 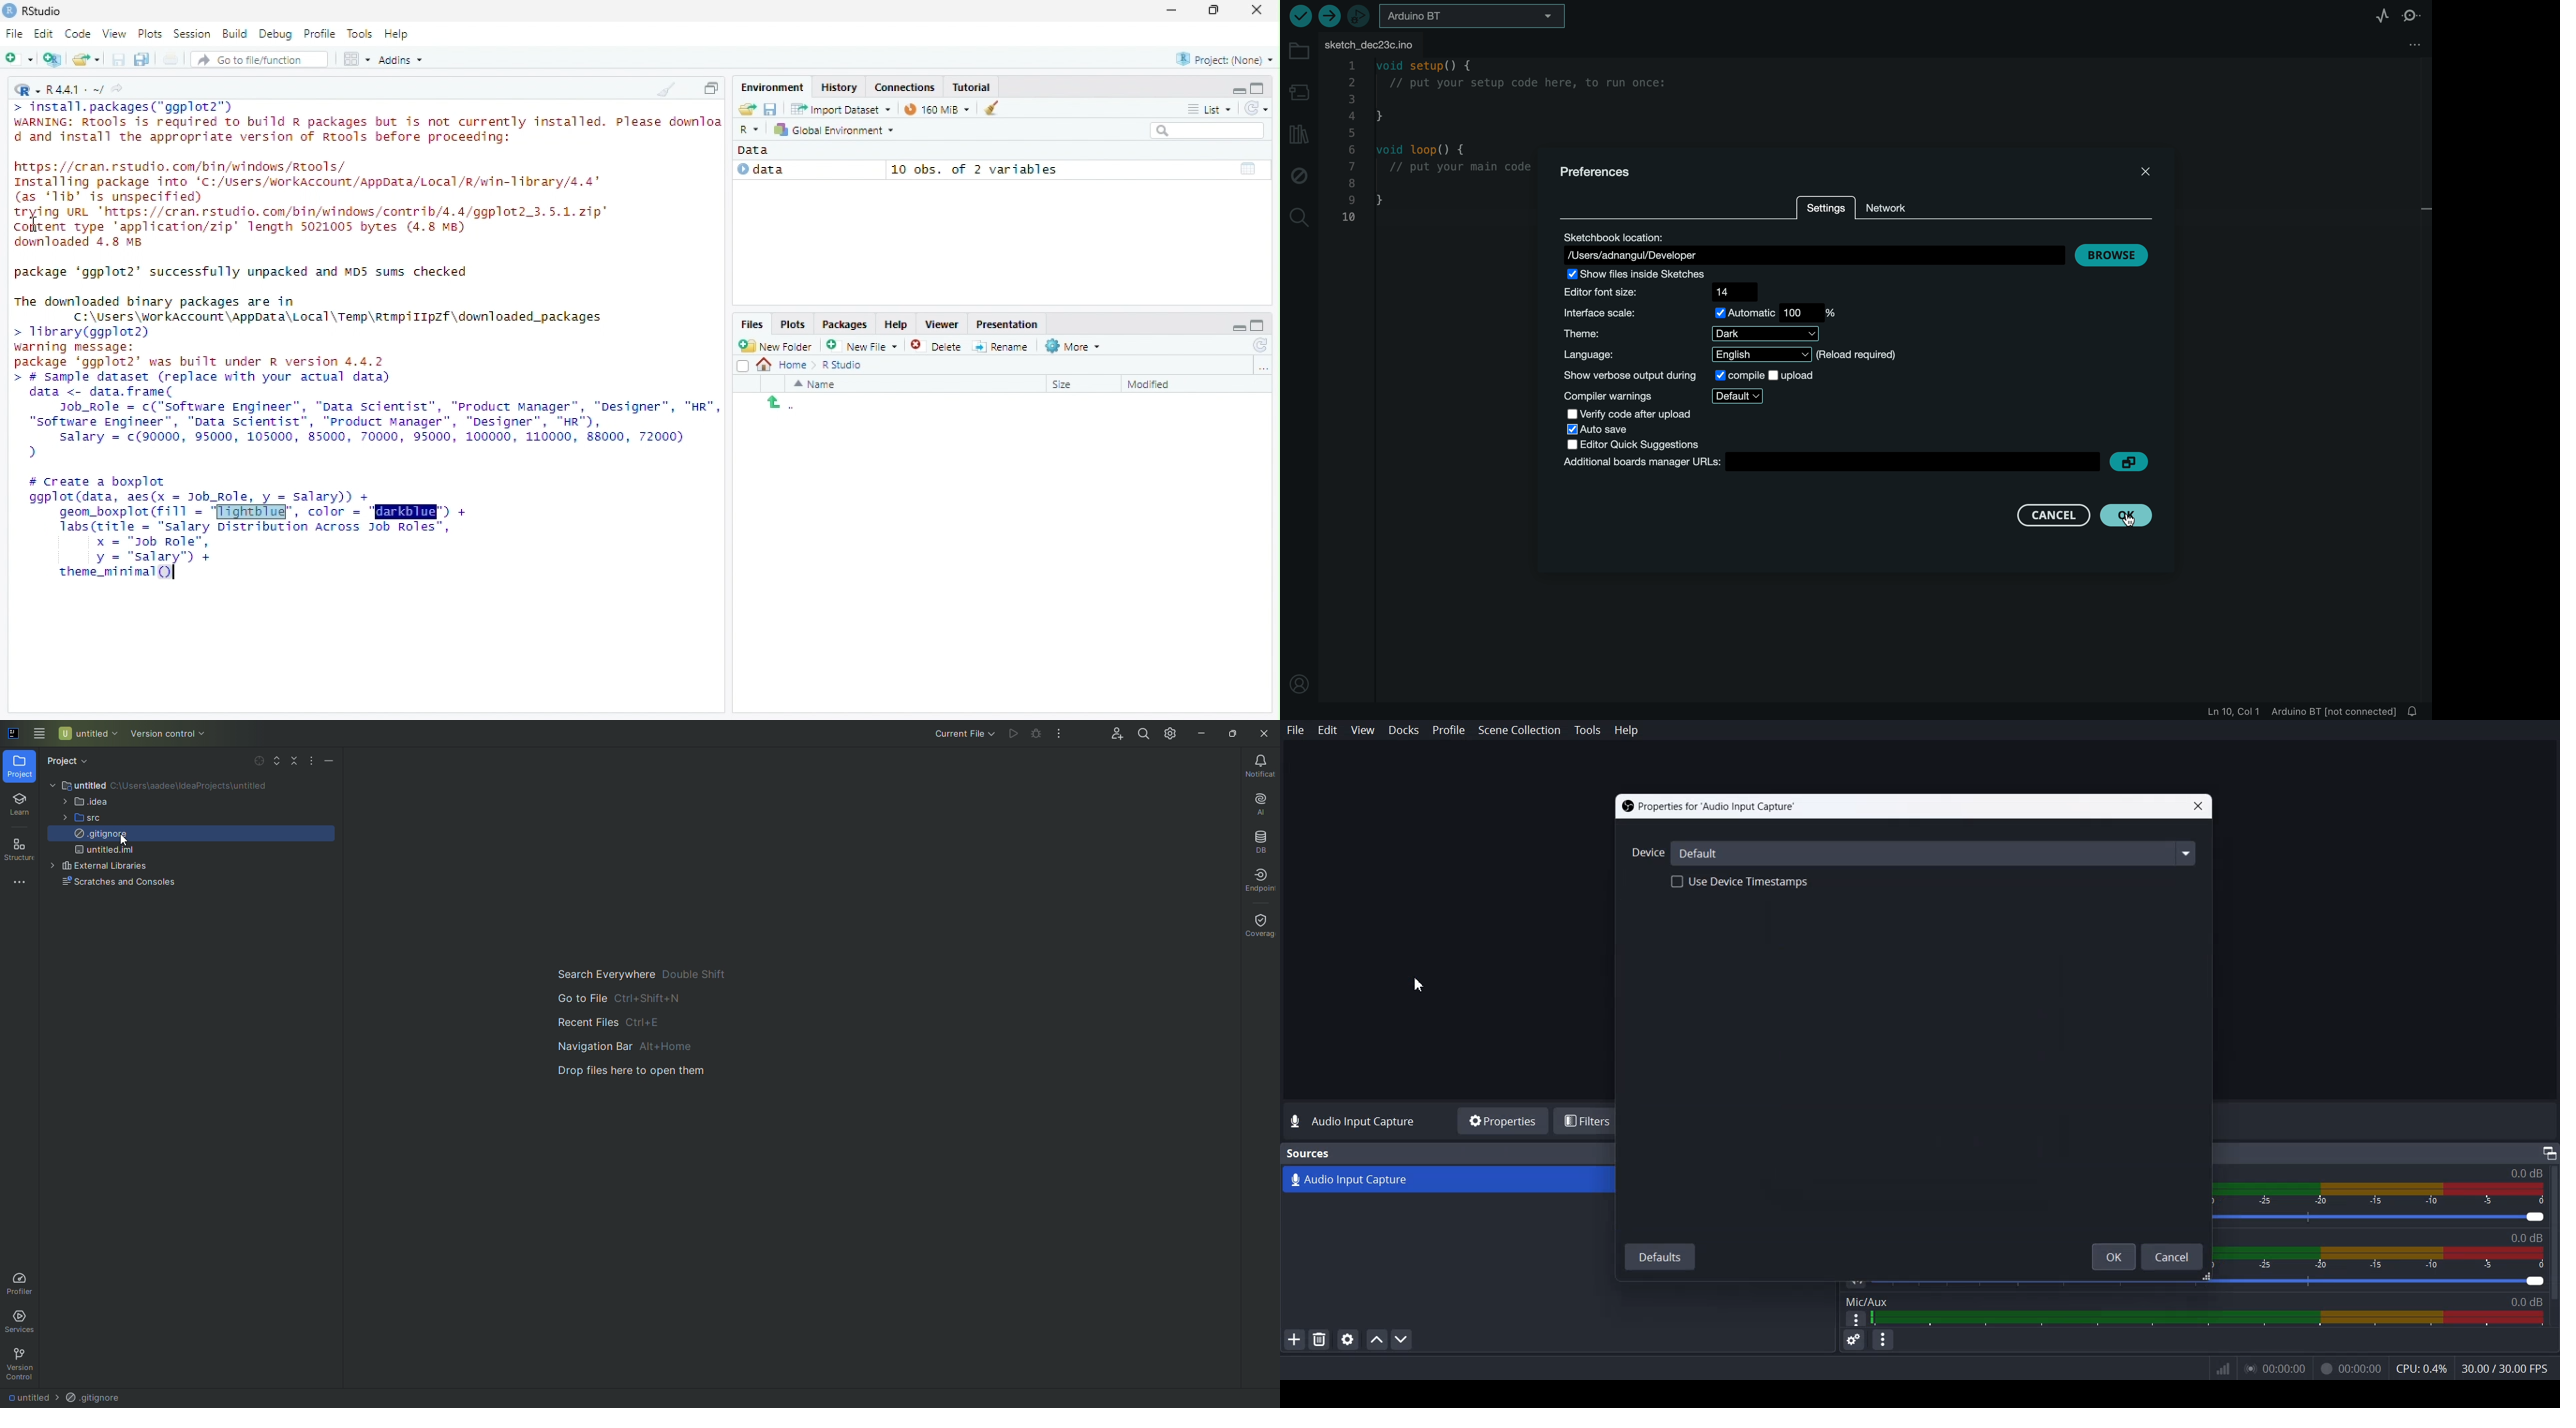 I want to click on maximize, so click(x=1261, y=324).